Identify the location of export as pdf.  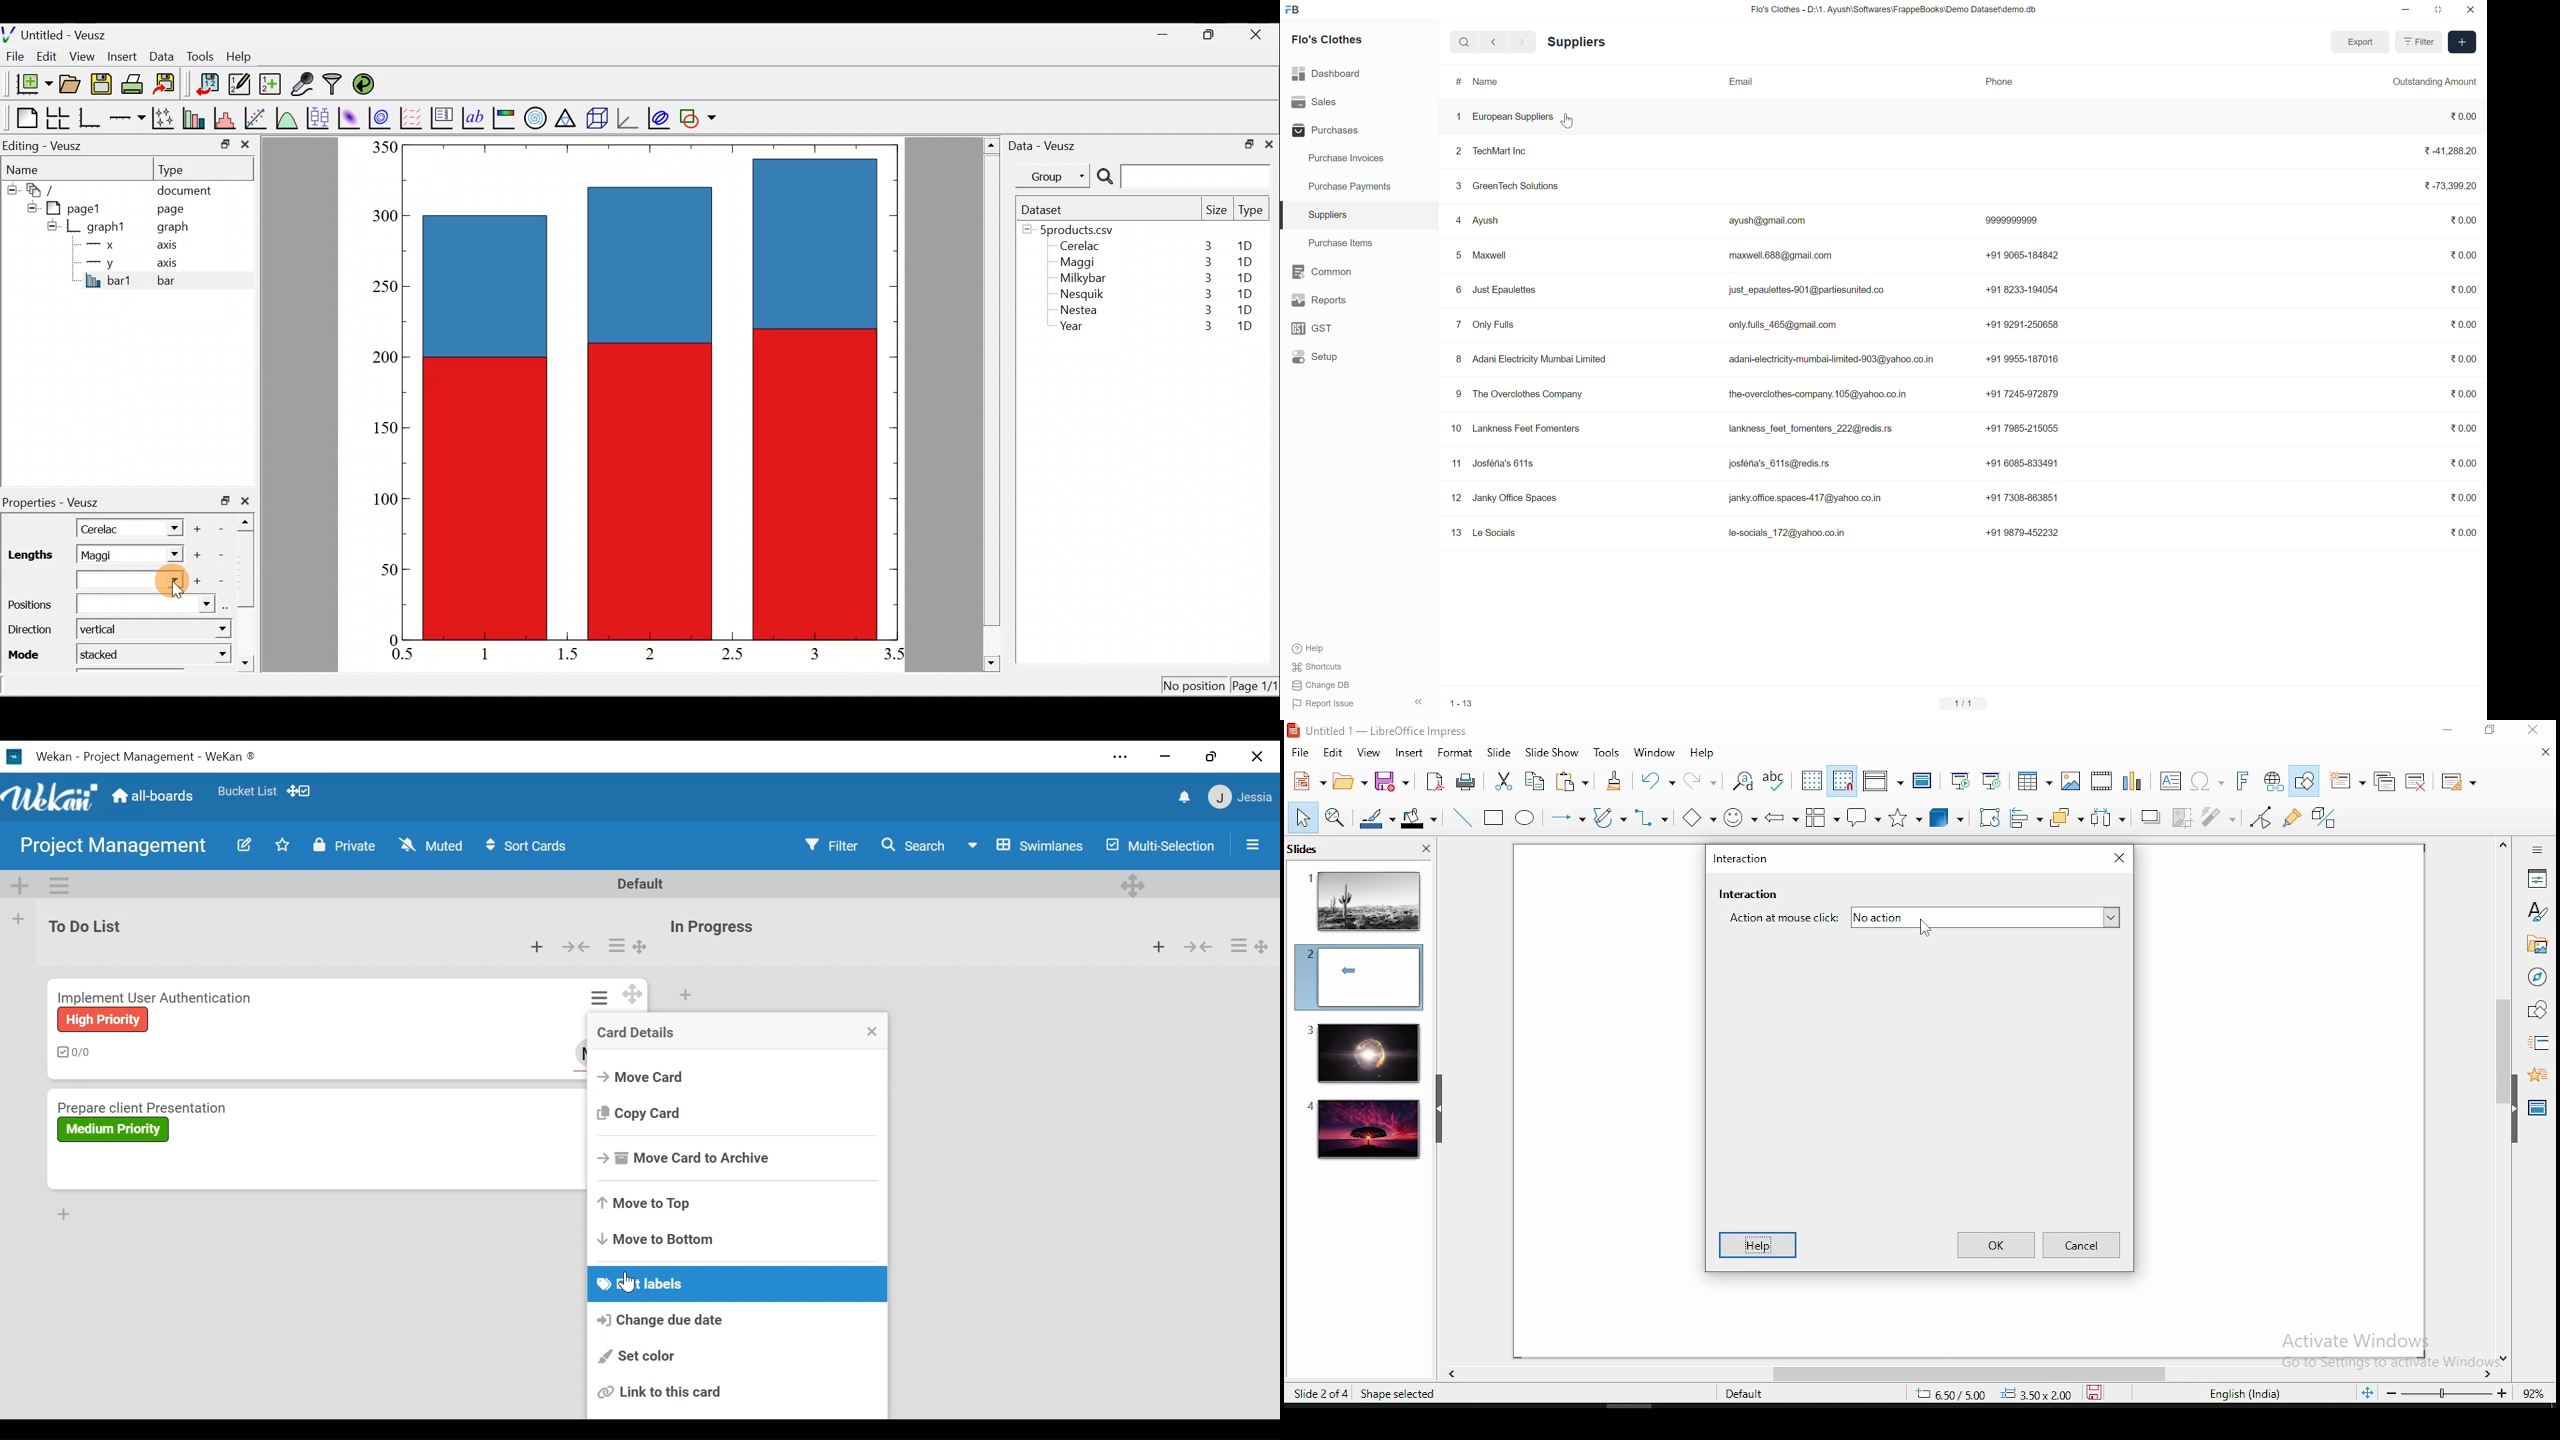
(1435, 780).